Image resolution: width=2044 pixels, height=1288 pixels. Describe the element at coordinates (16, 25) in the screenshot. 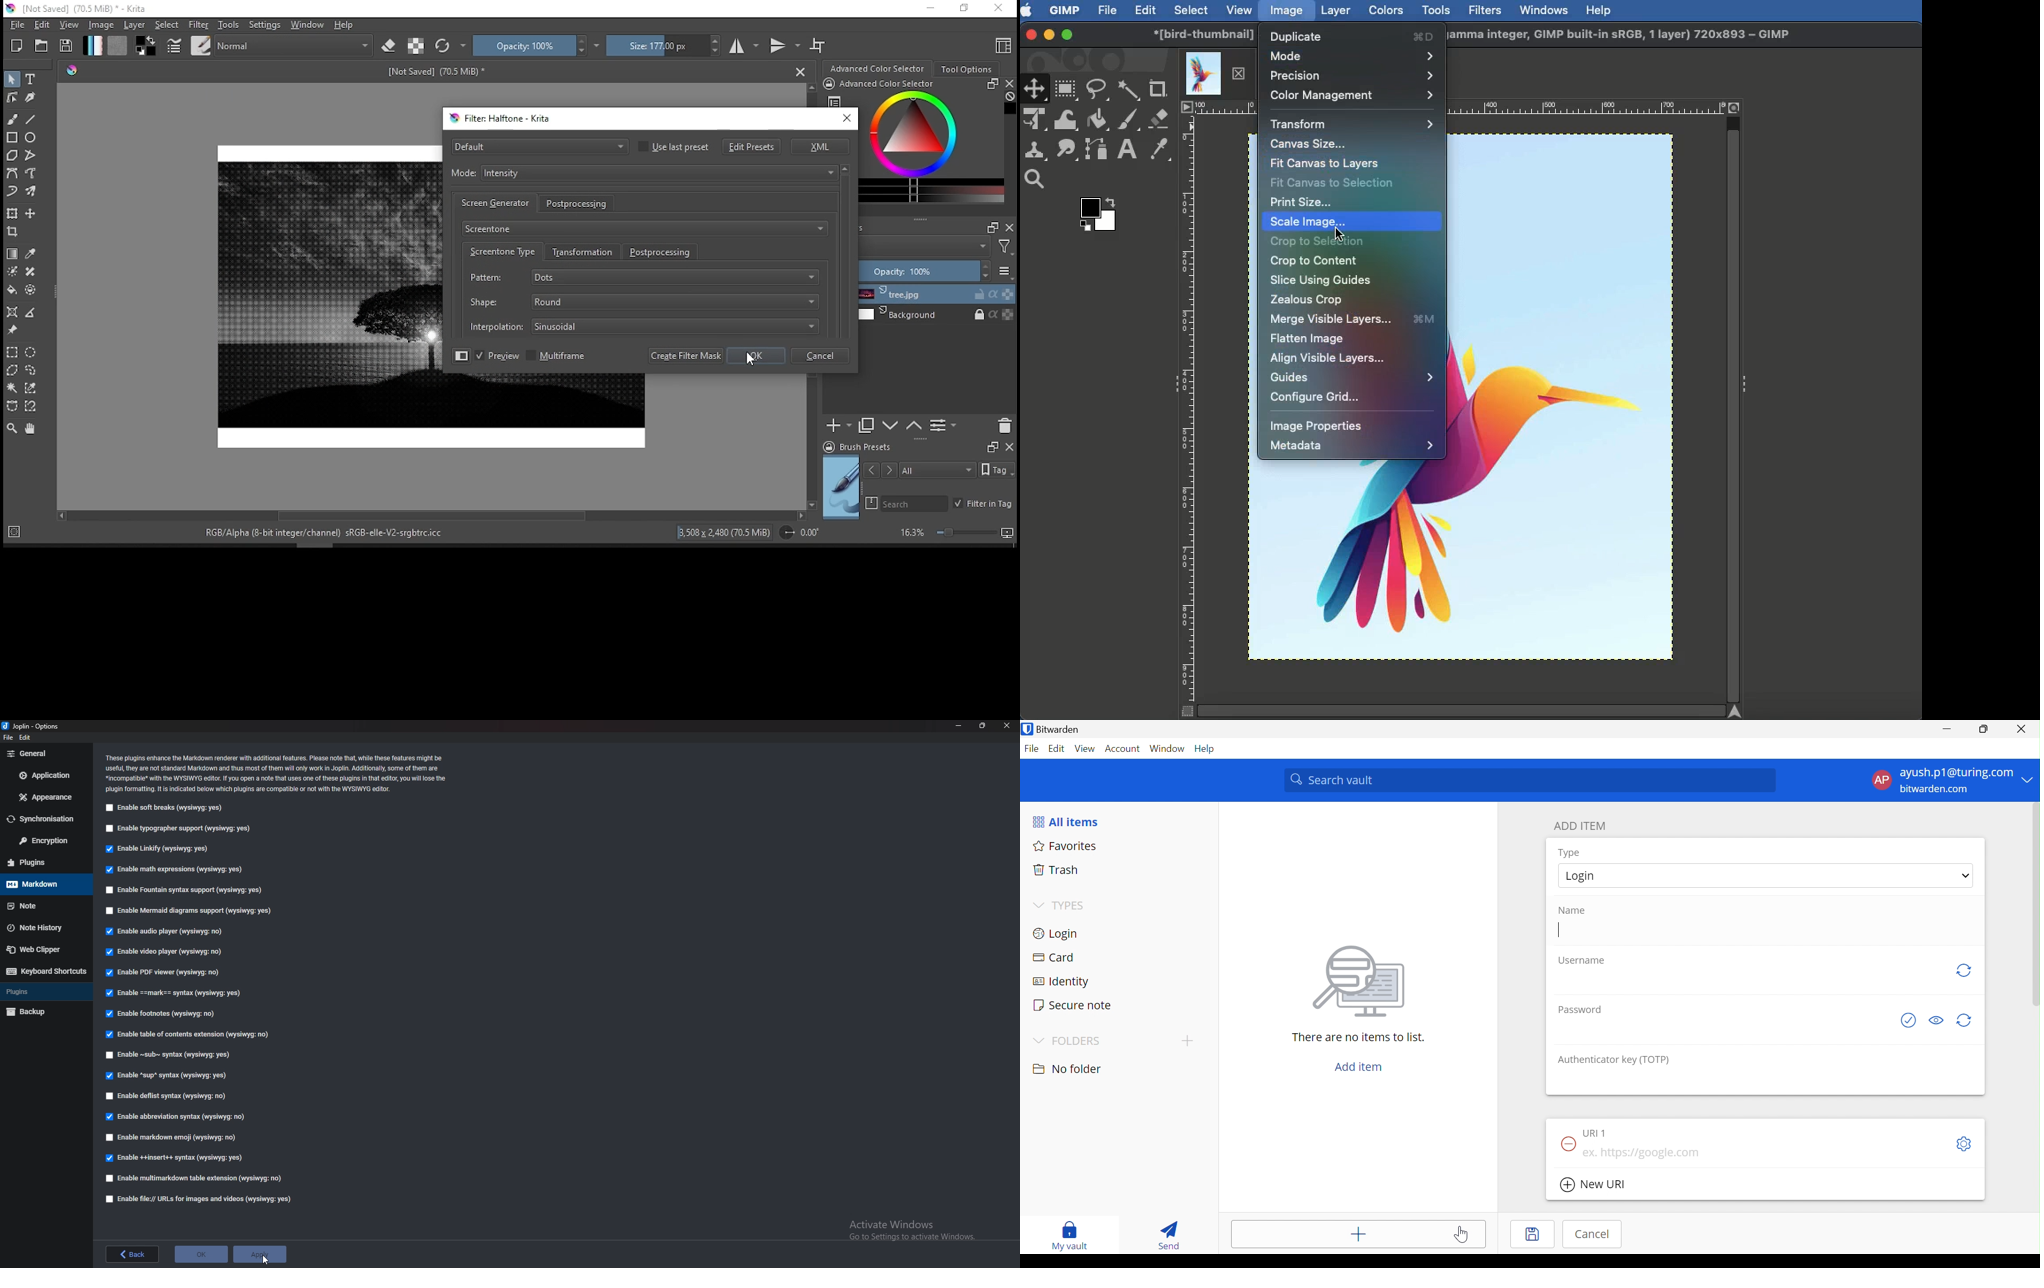

I see `file` at that location.